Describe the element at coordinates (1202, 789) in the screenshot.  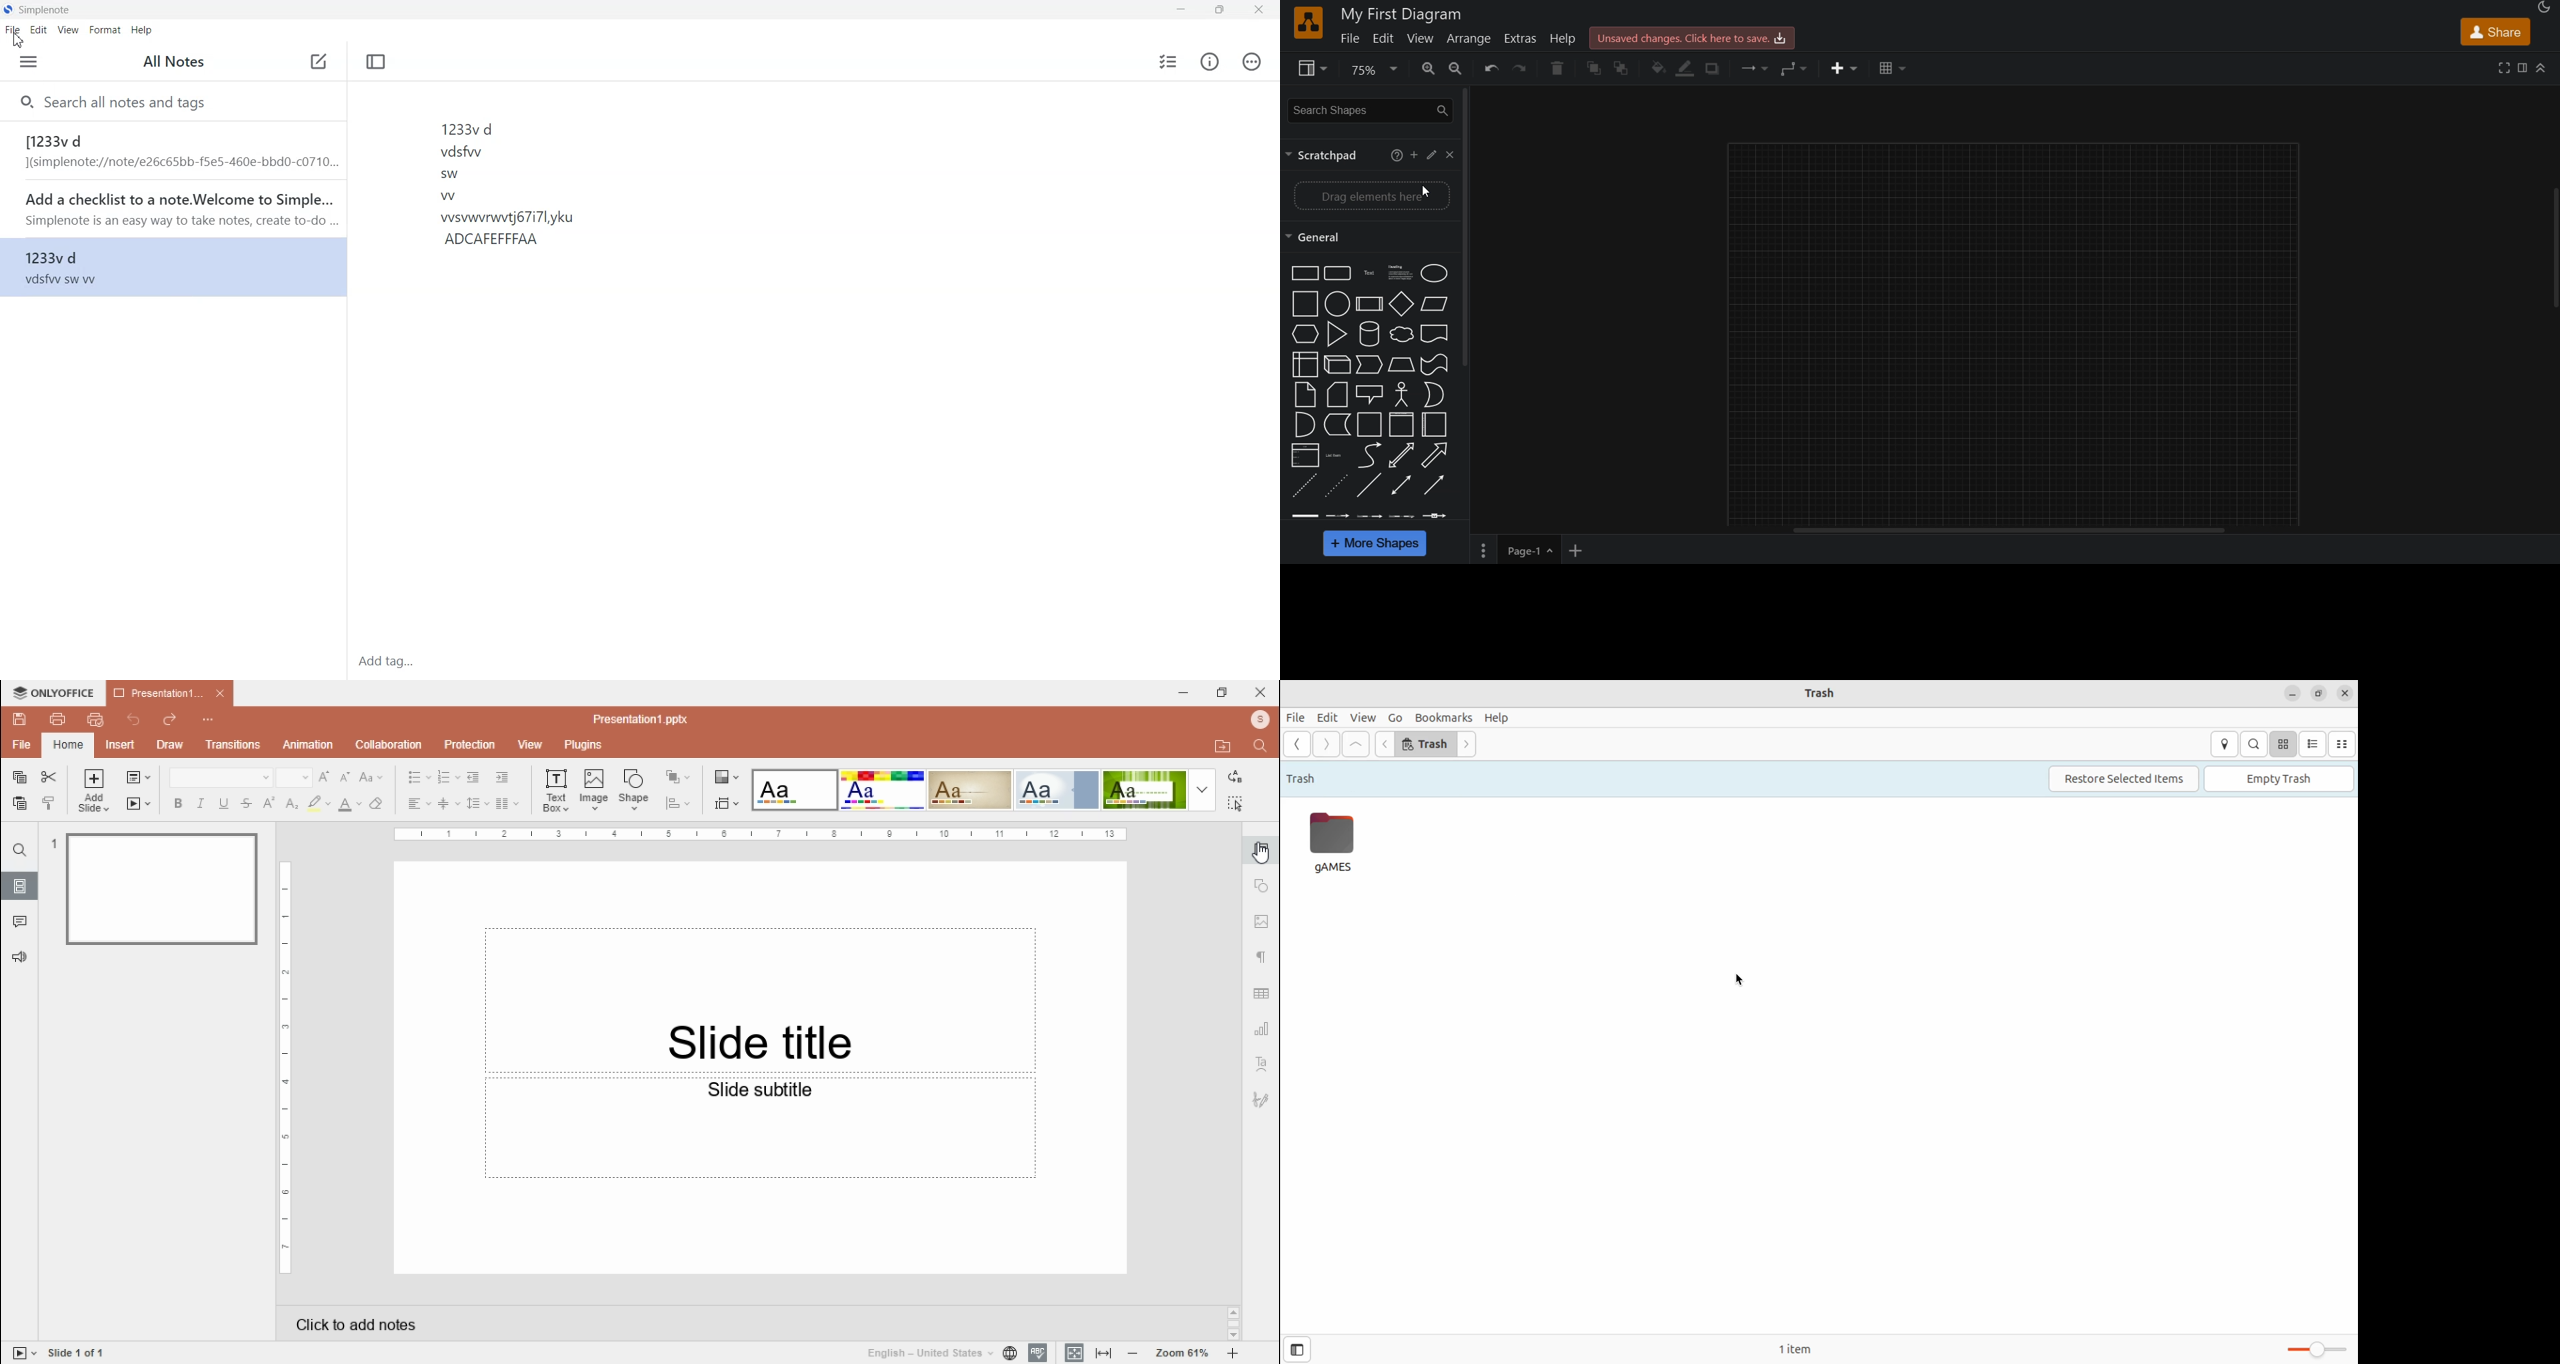
I see `more themes` at that location.